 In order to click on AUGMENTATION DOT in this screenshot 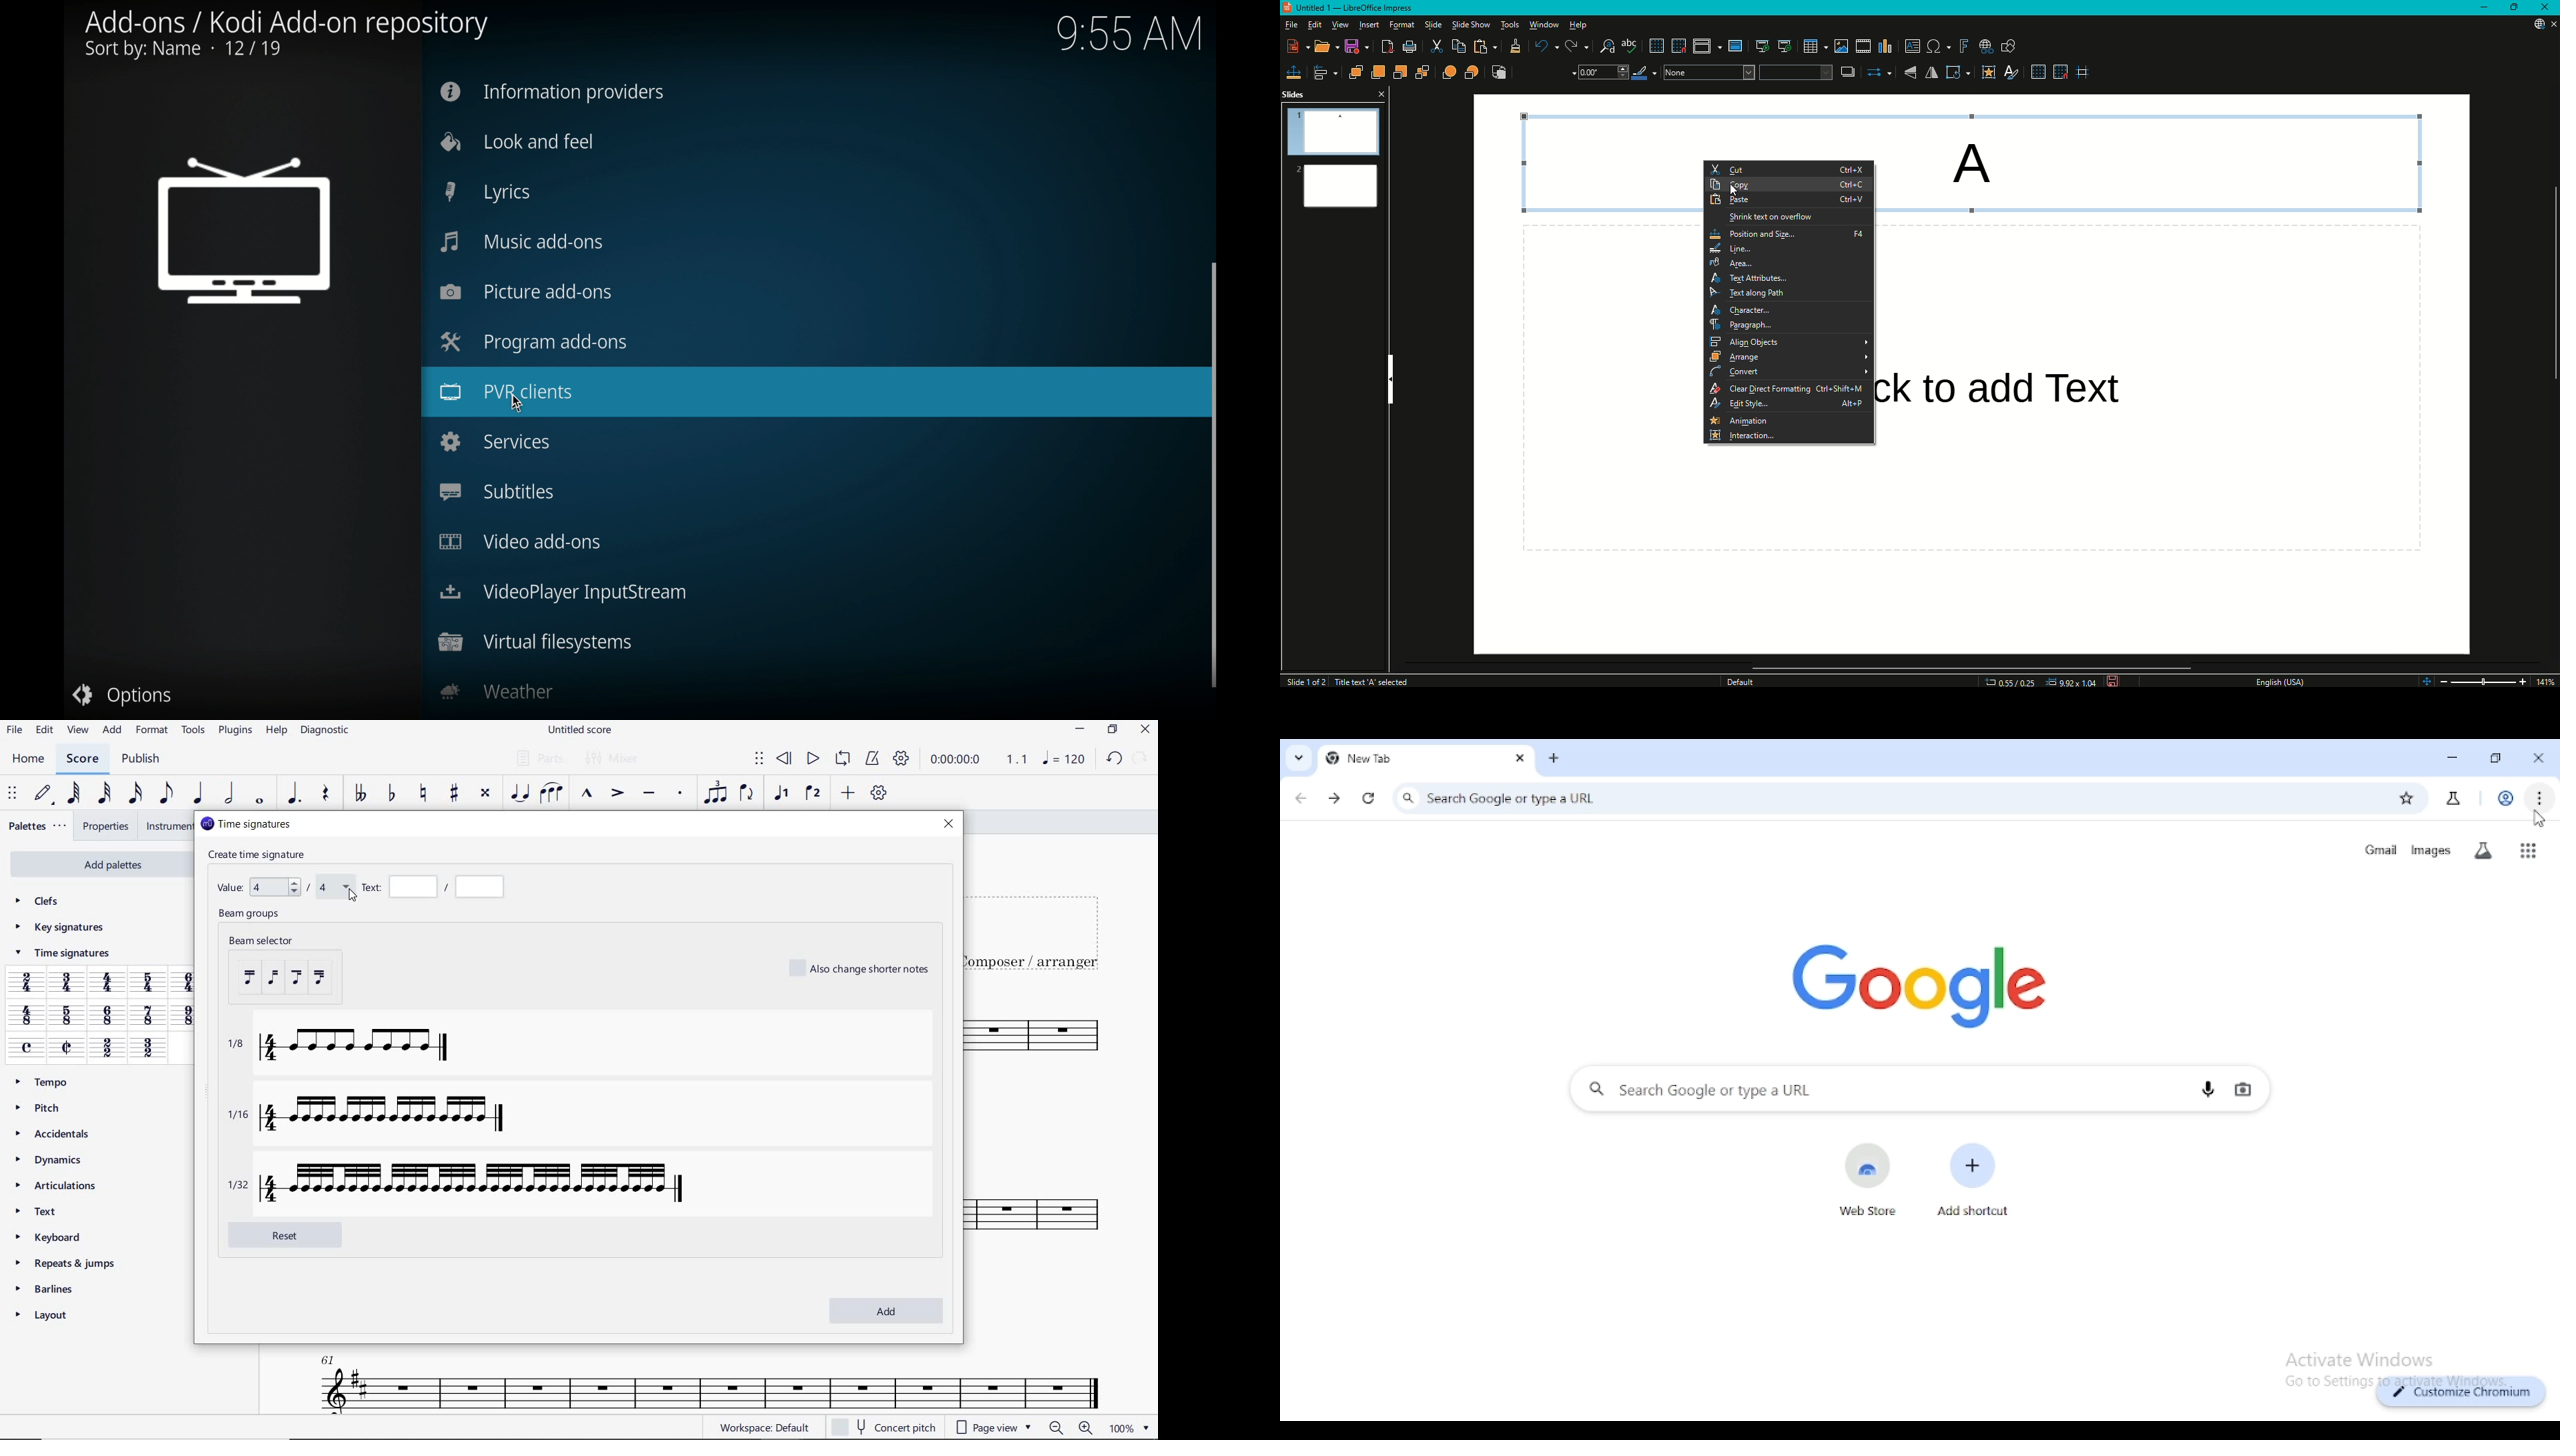, I will do `click(293, 794)`.